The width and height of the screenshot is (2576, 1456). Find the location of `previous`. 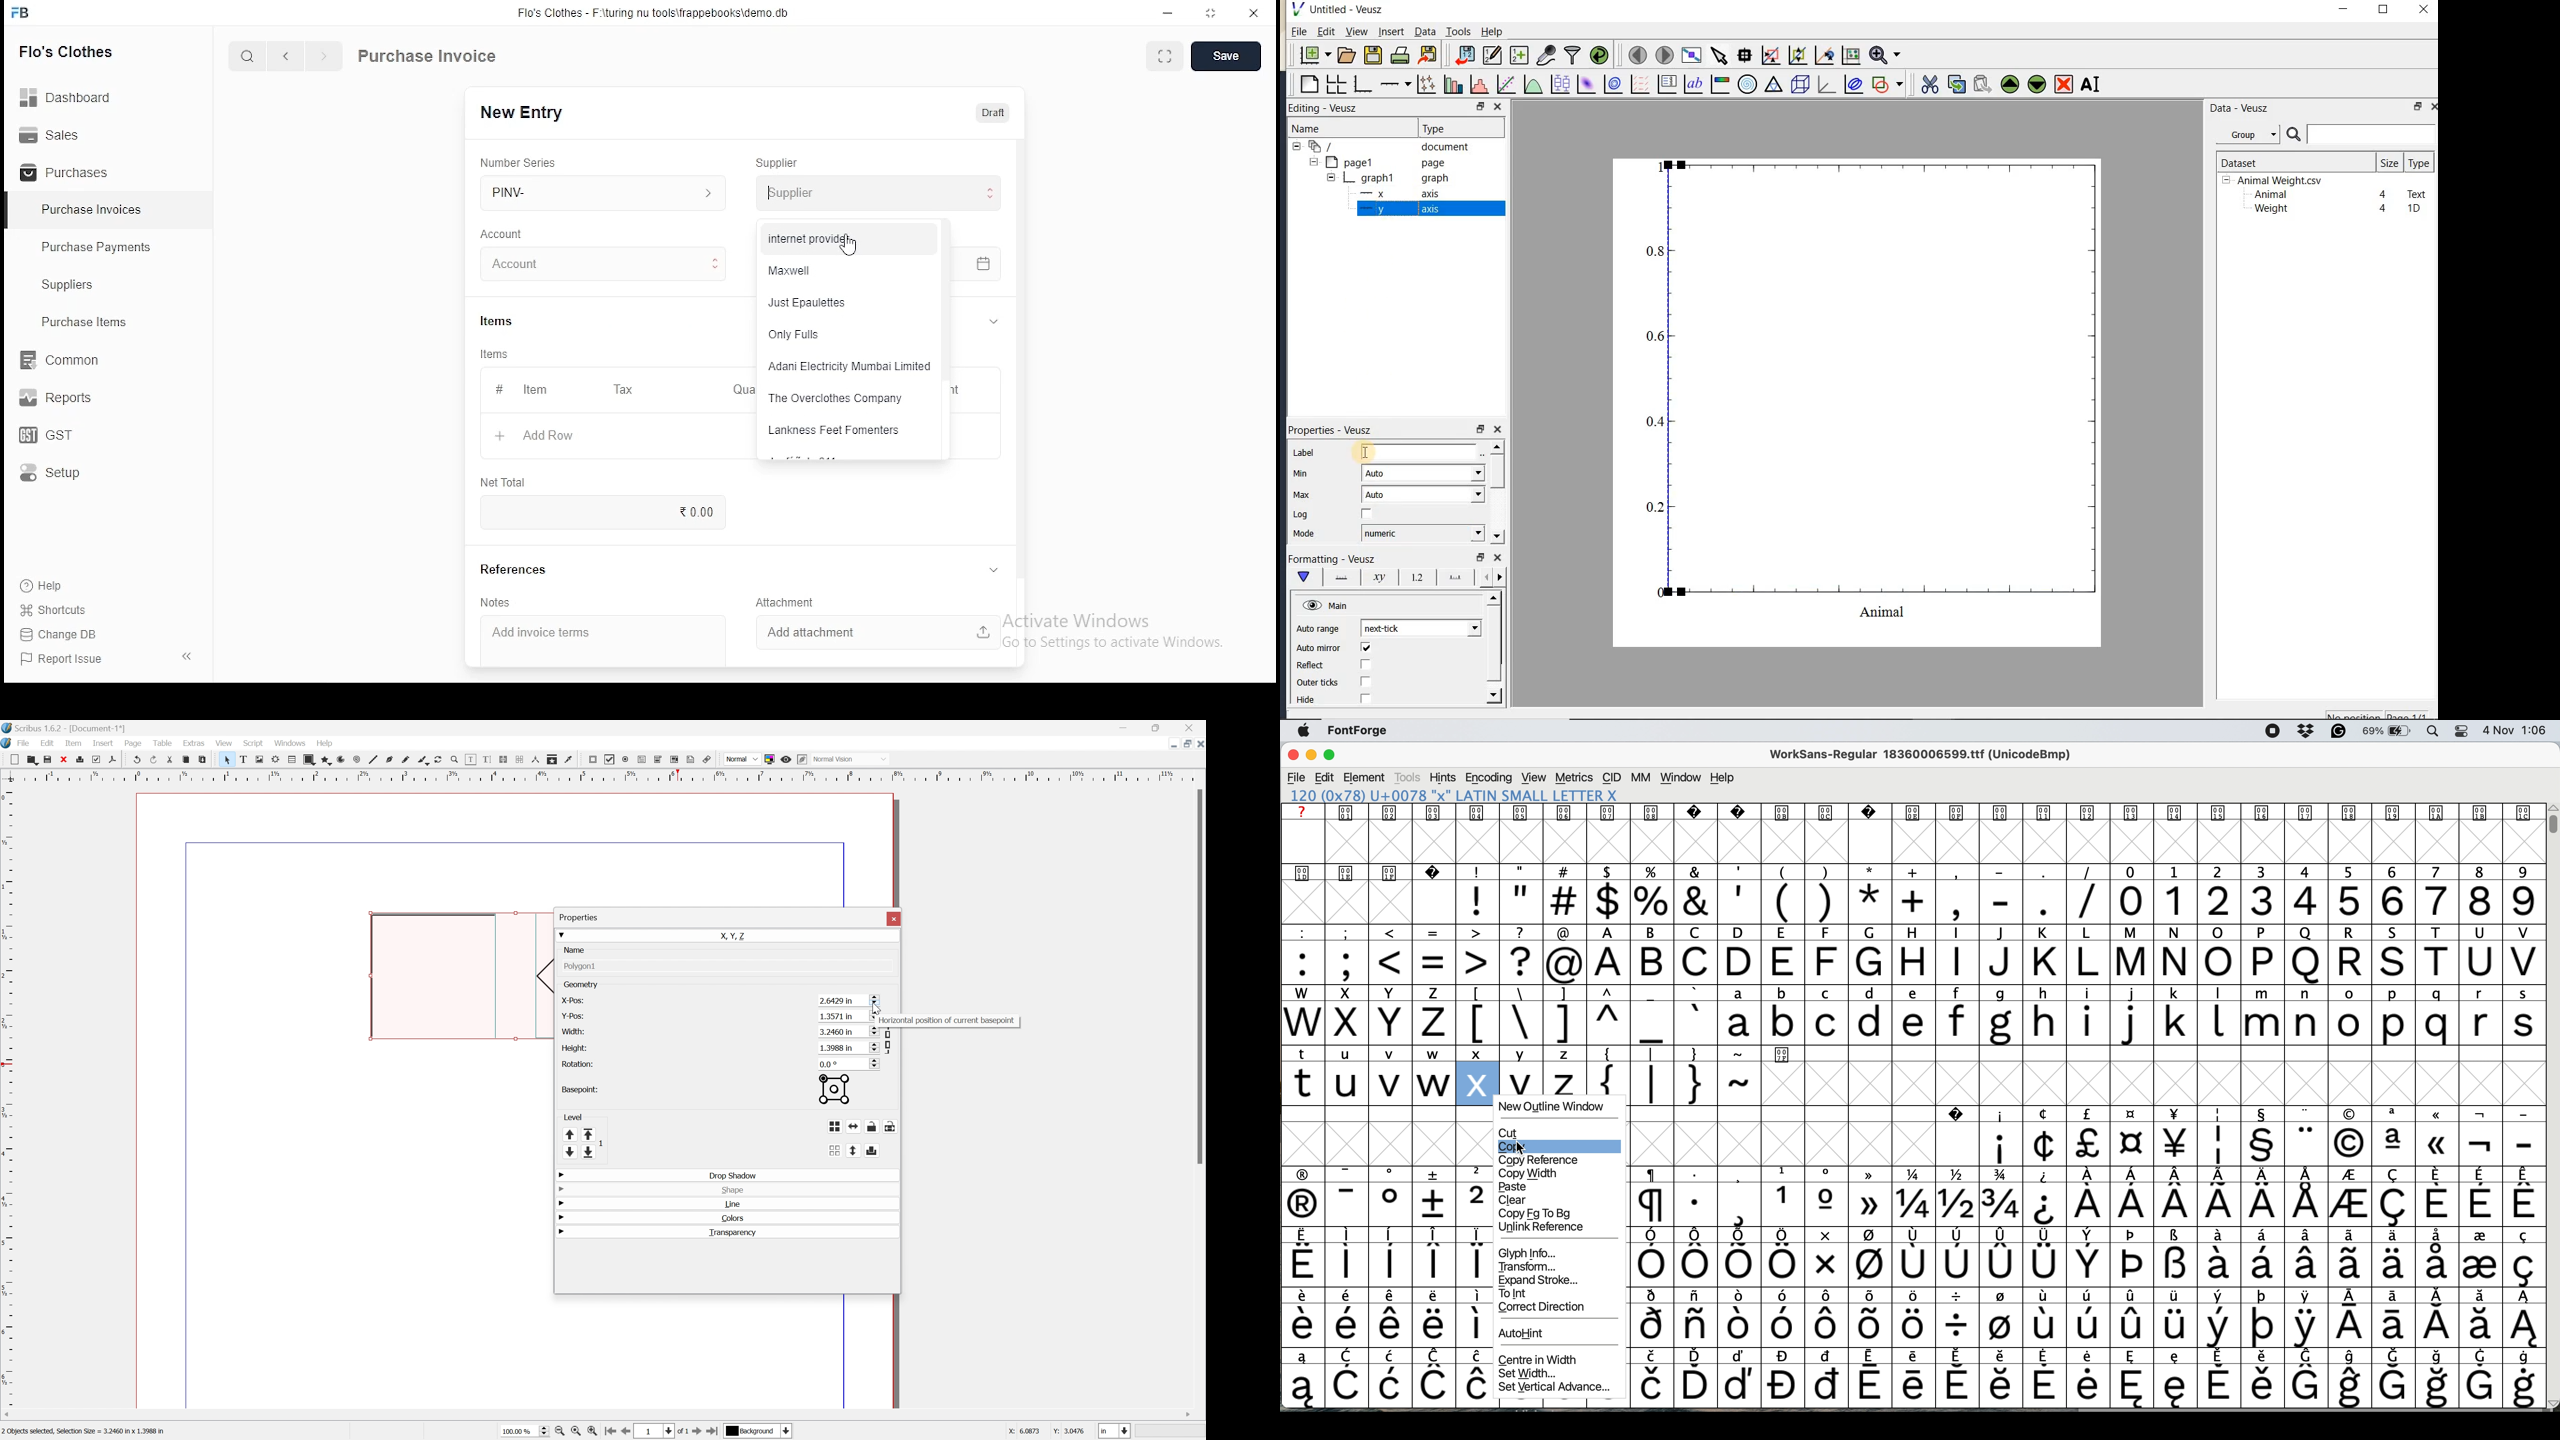

previous is located at coordinates (287, 57).